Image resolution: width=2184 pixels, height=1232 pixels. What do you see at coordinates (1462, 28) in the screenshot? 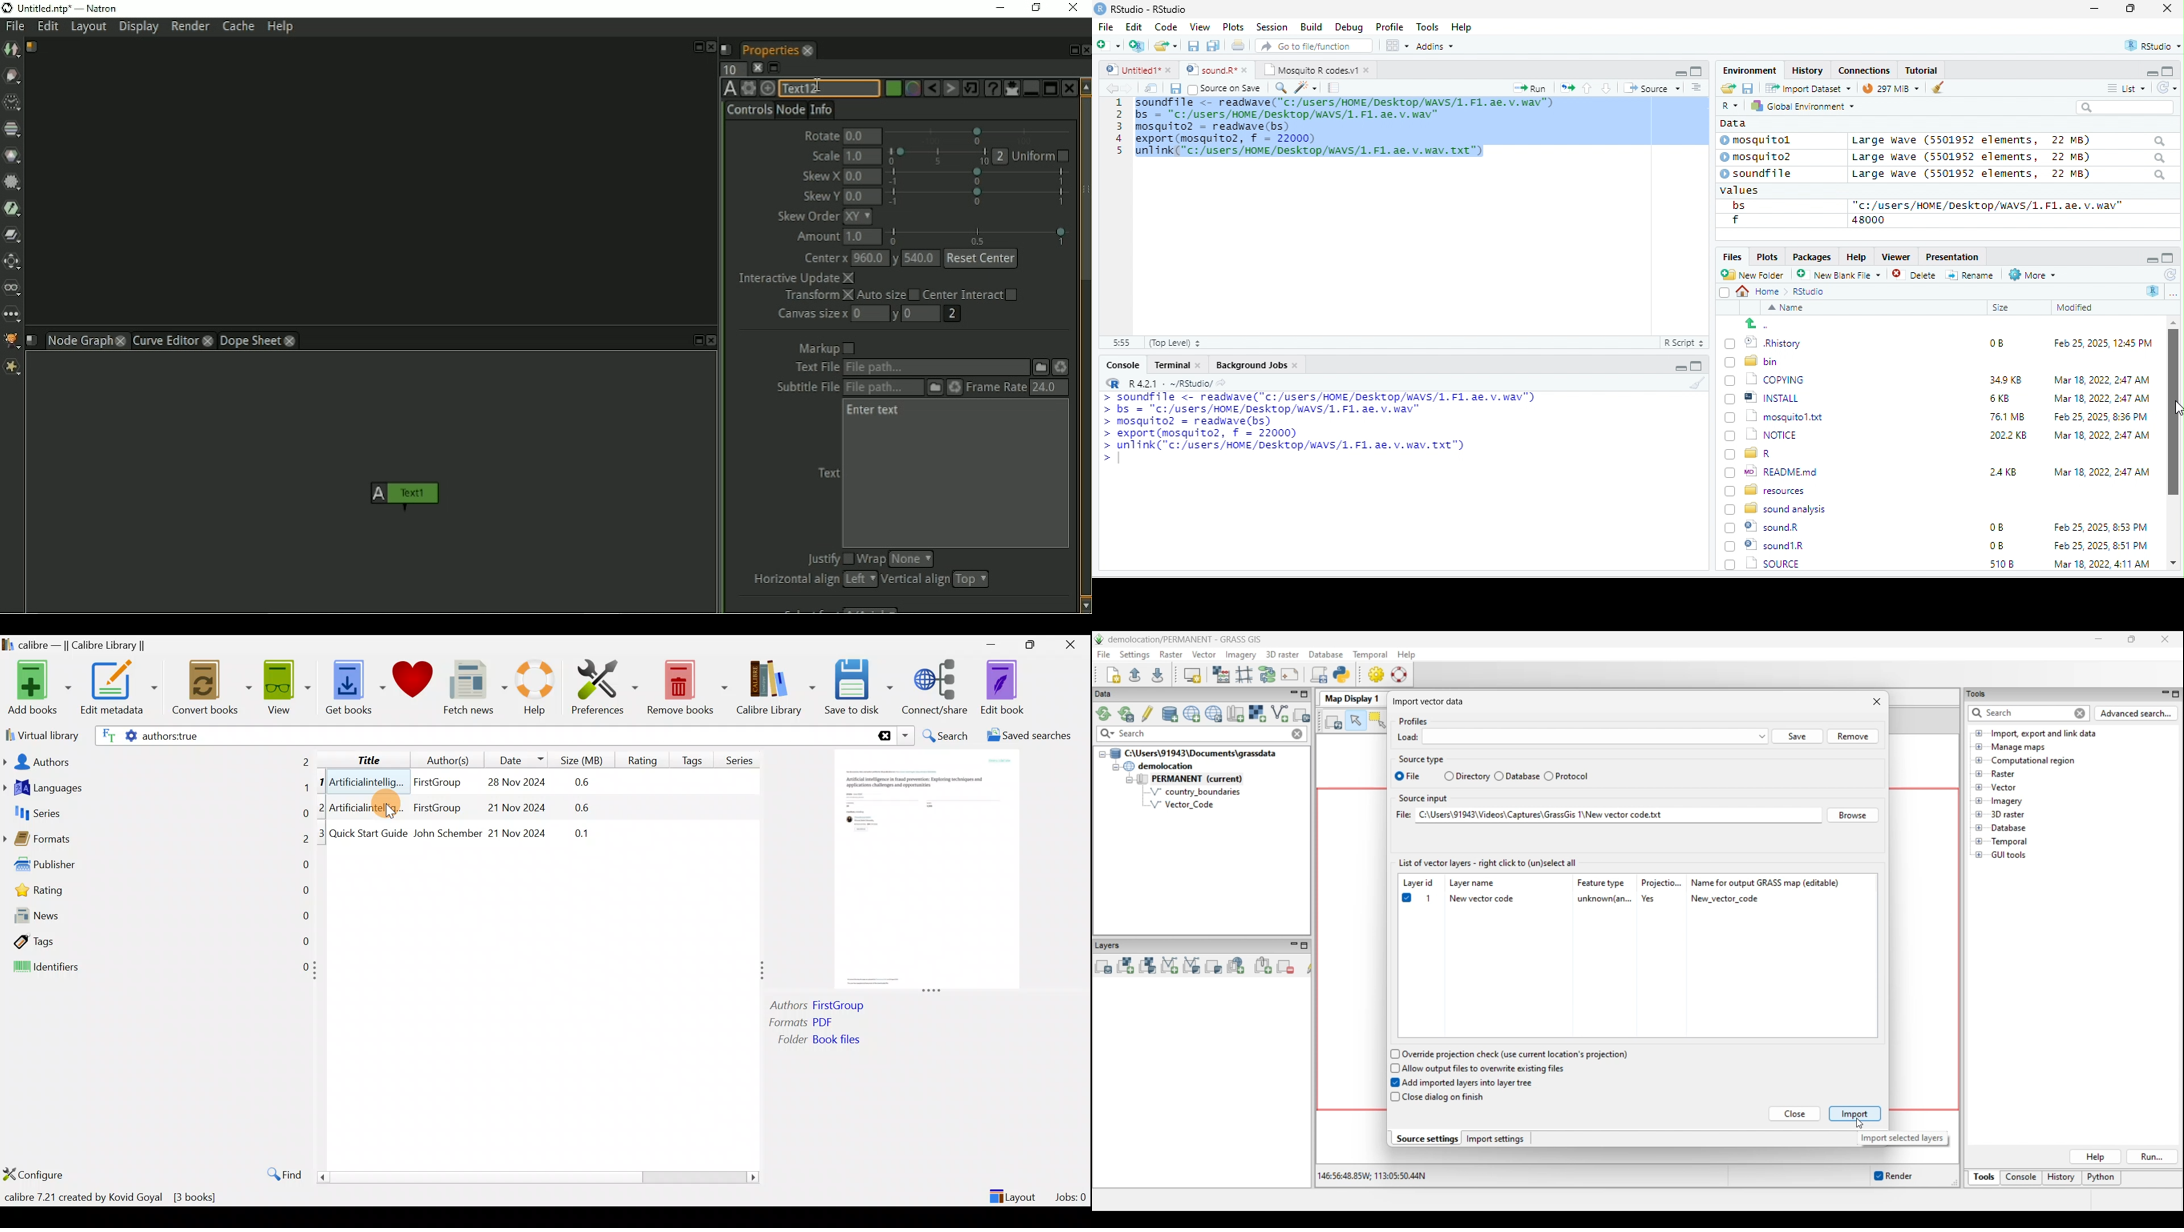
I see `Help` at bounding box center [1462, 28].